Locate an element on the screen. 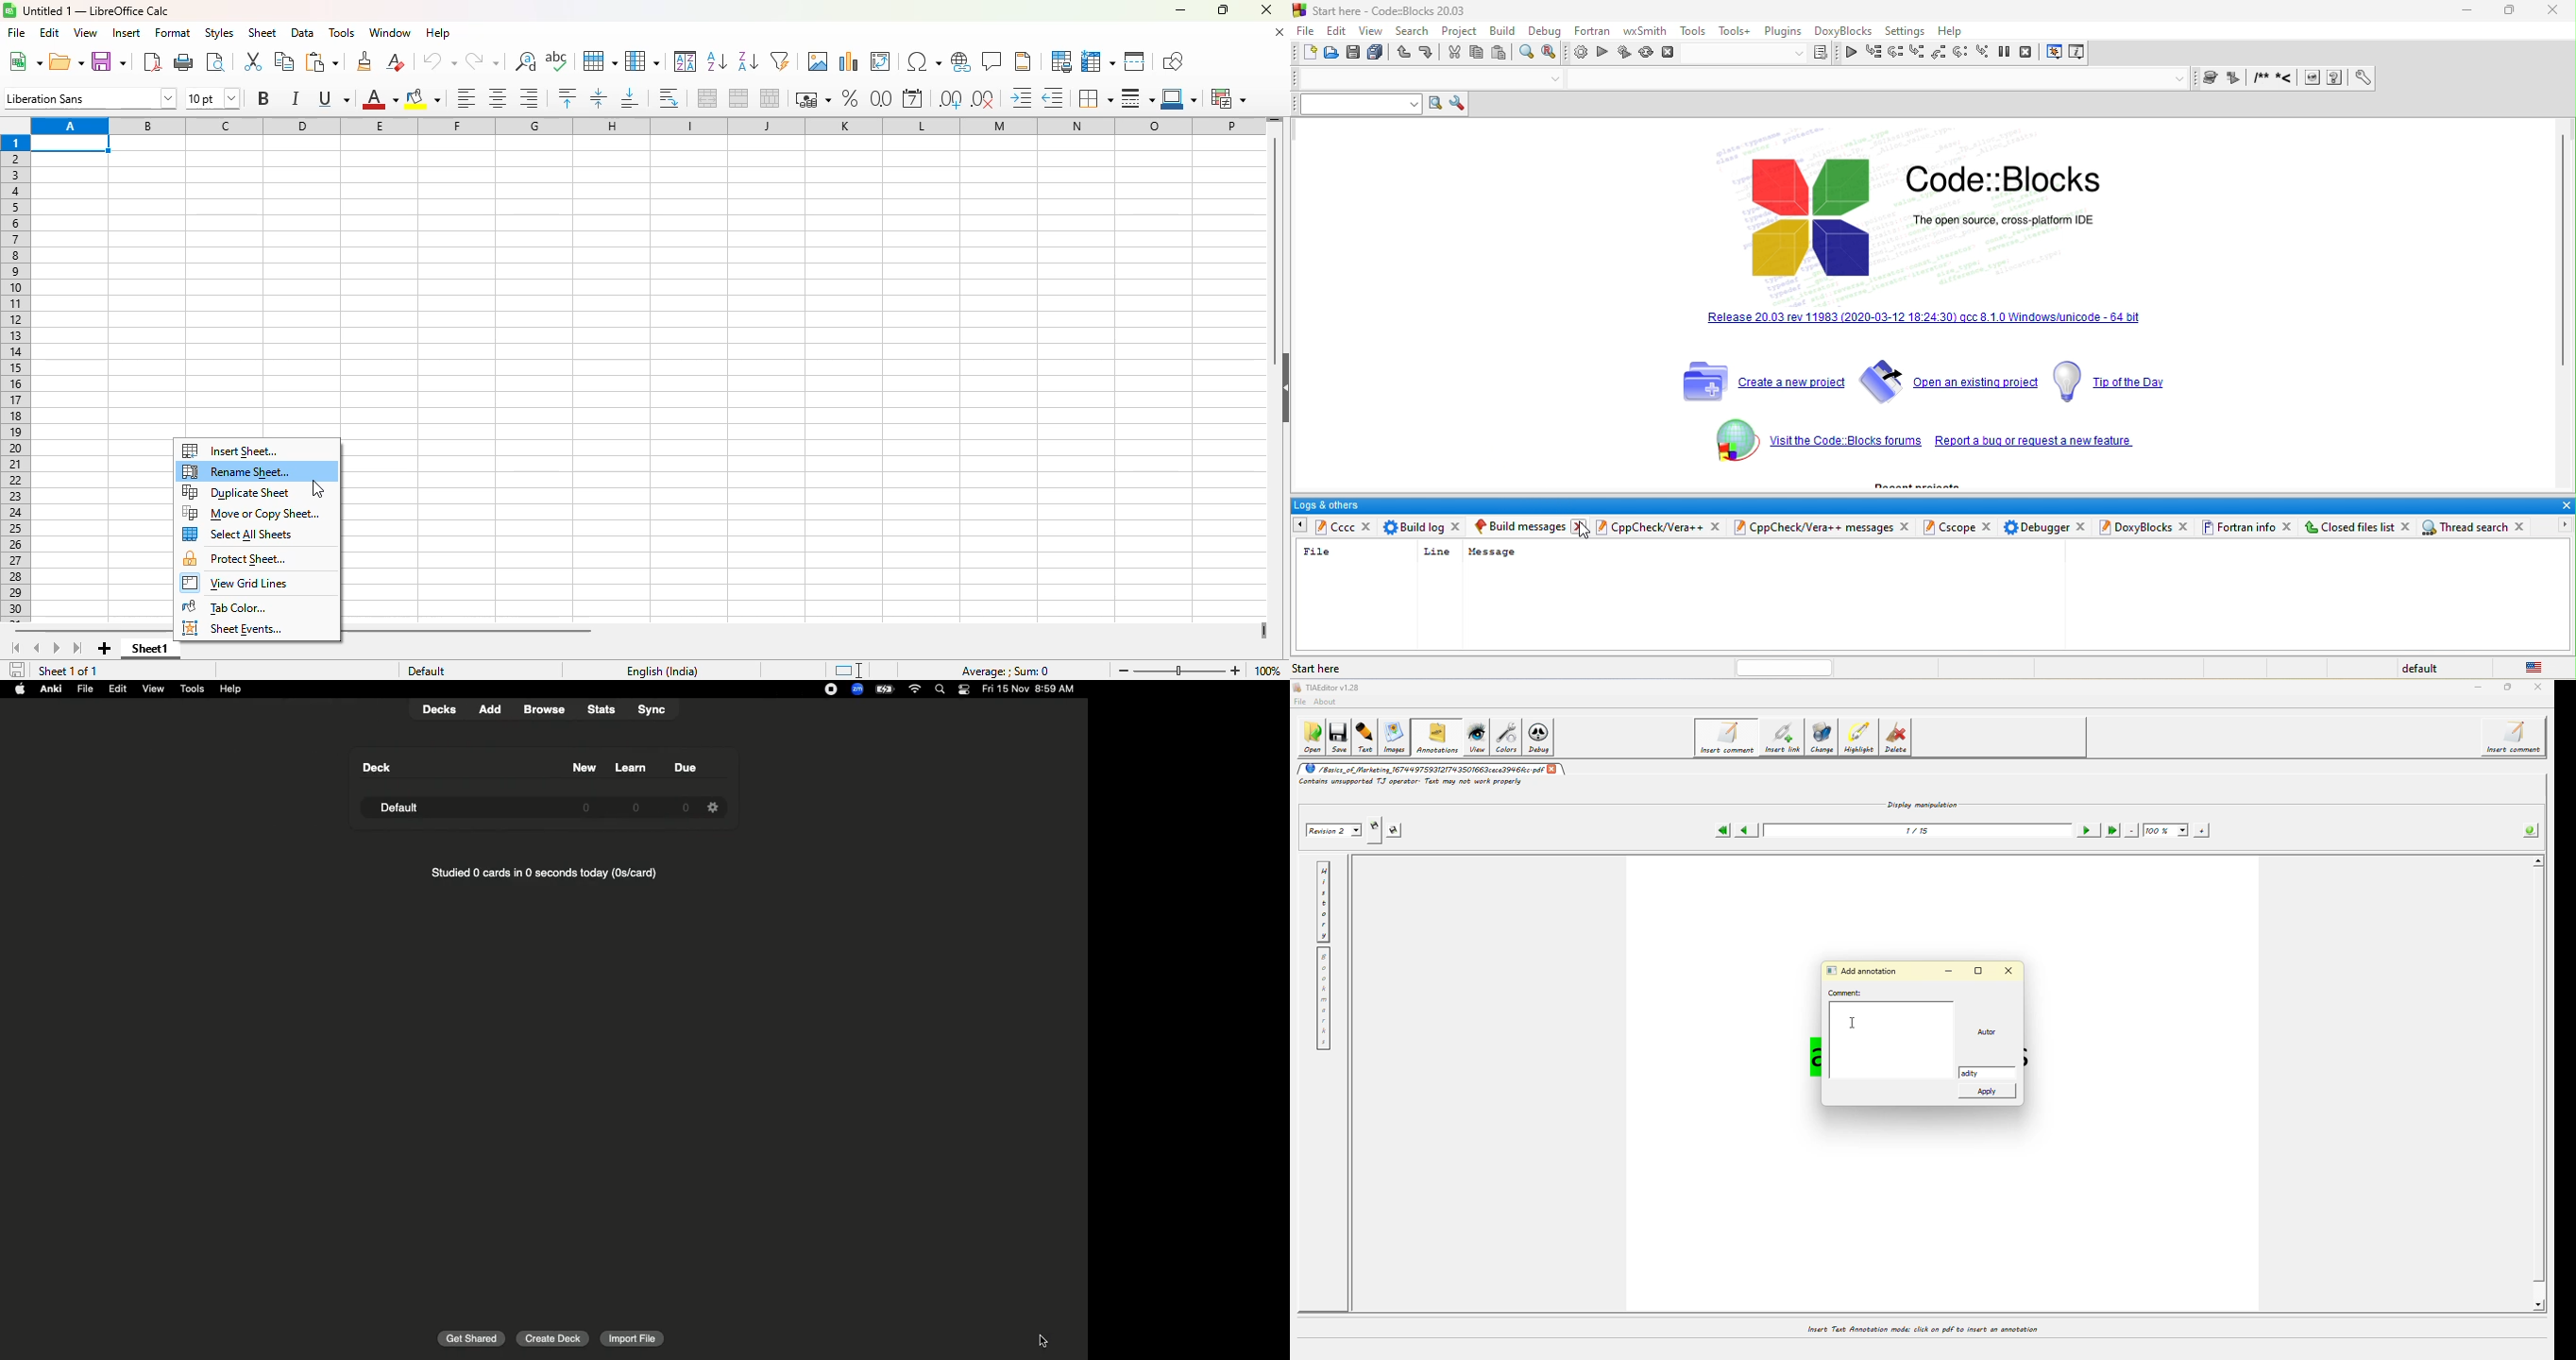  insert sheet is located at coordinates (229, 450).